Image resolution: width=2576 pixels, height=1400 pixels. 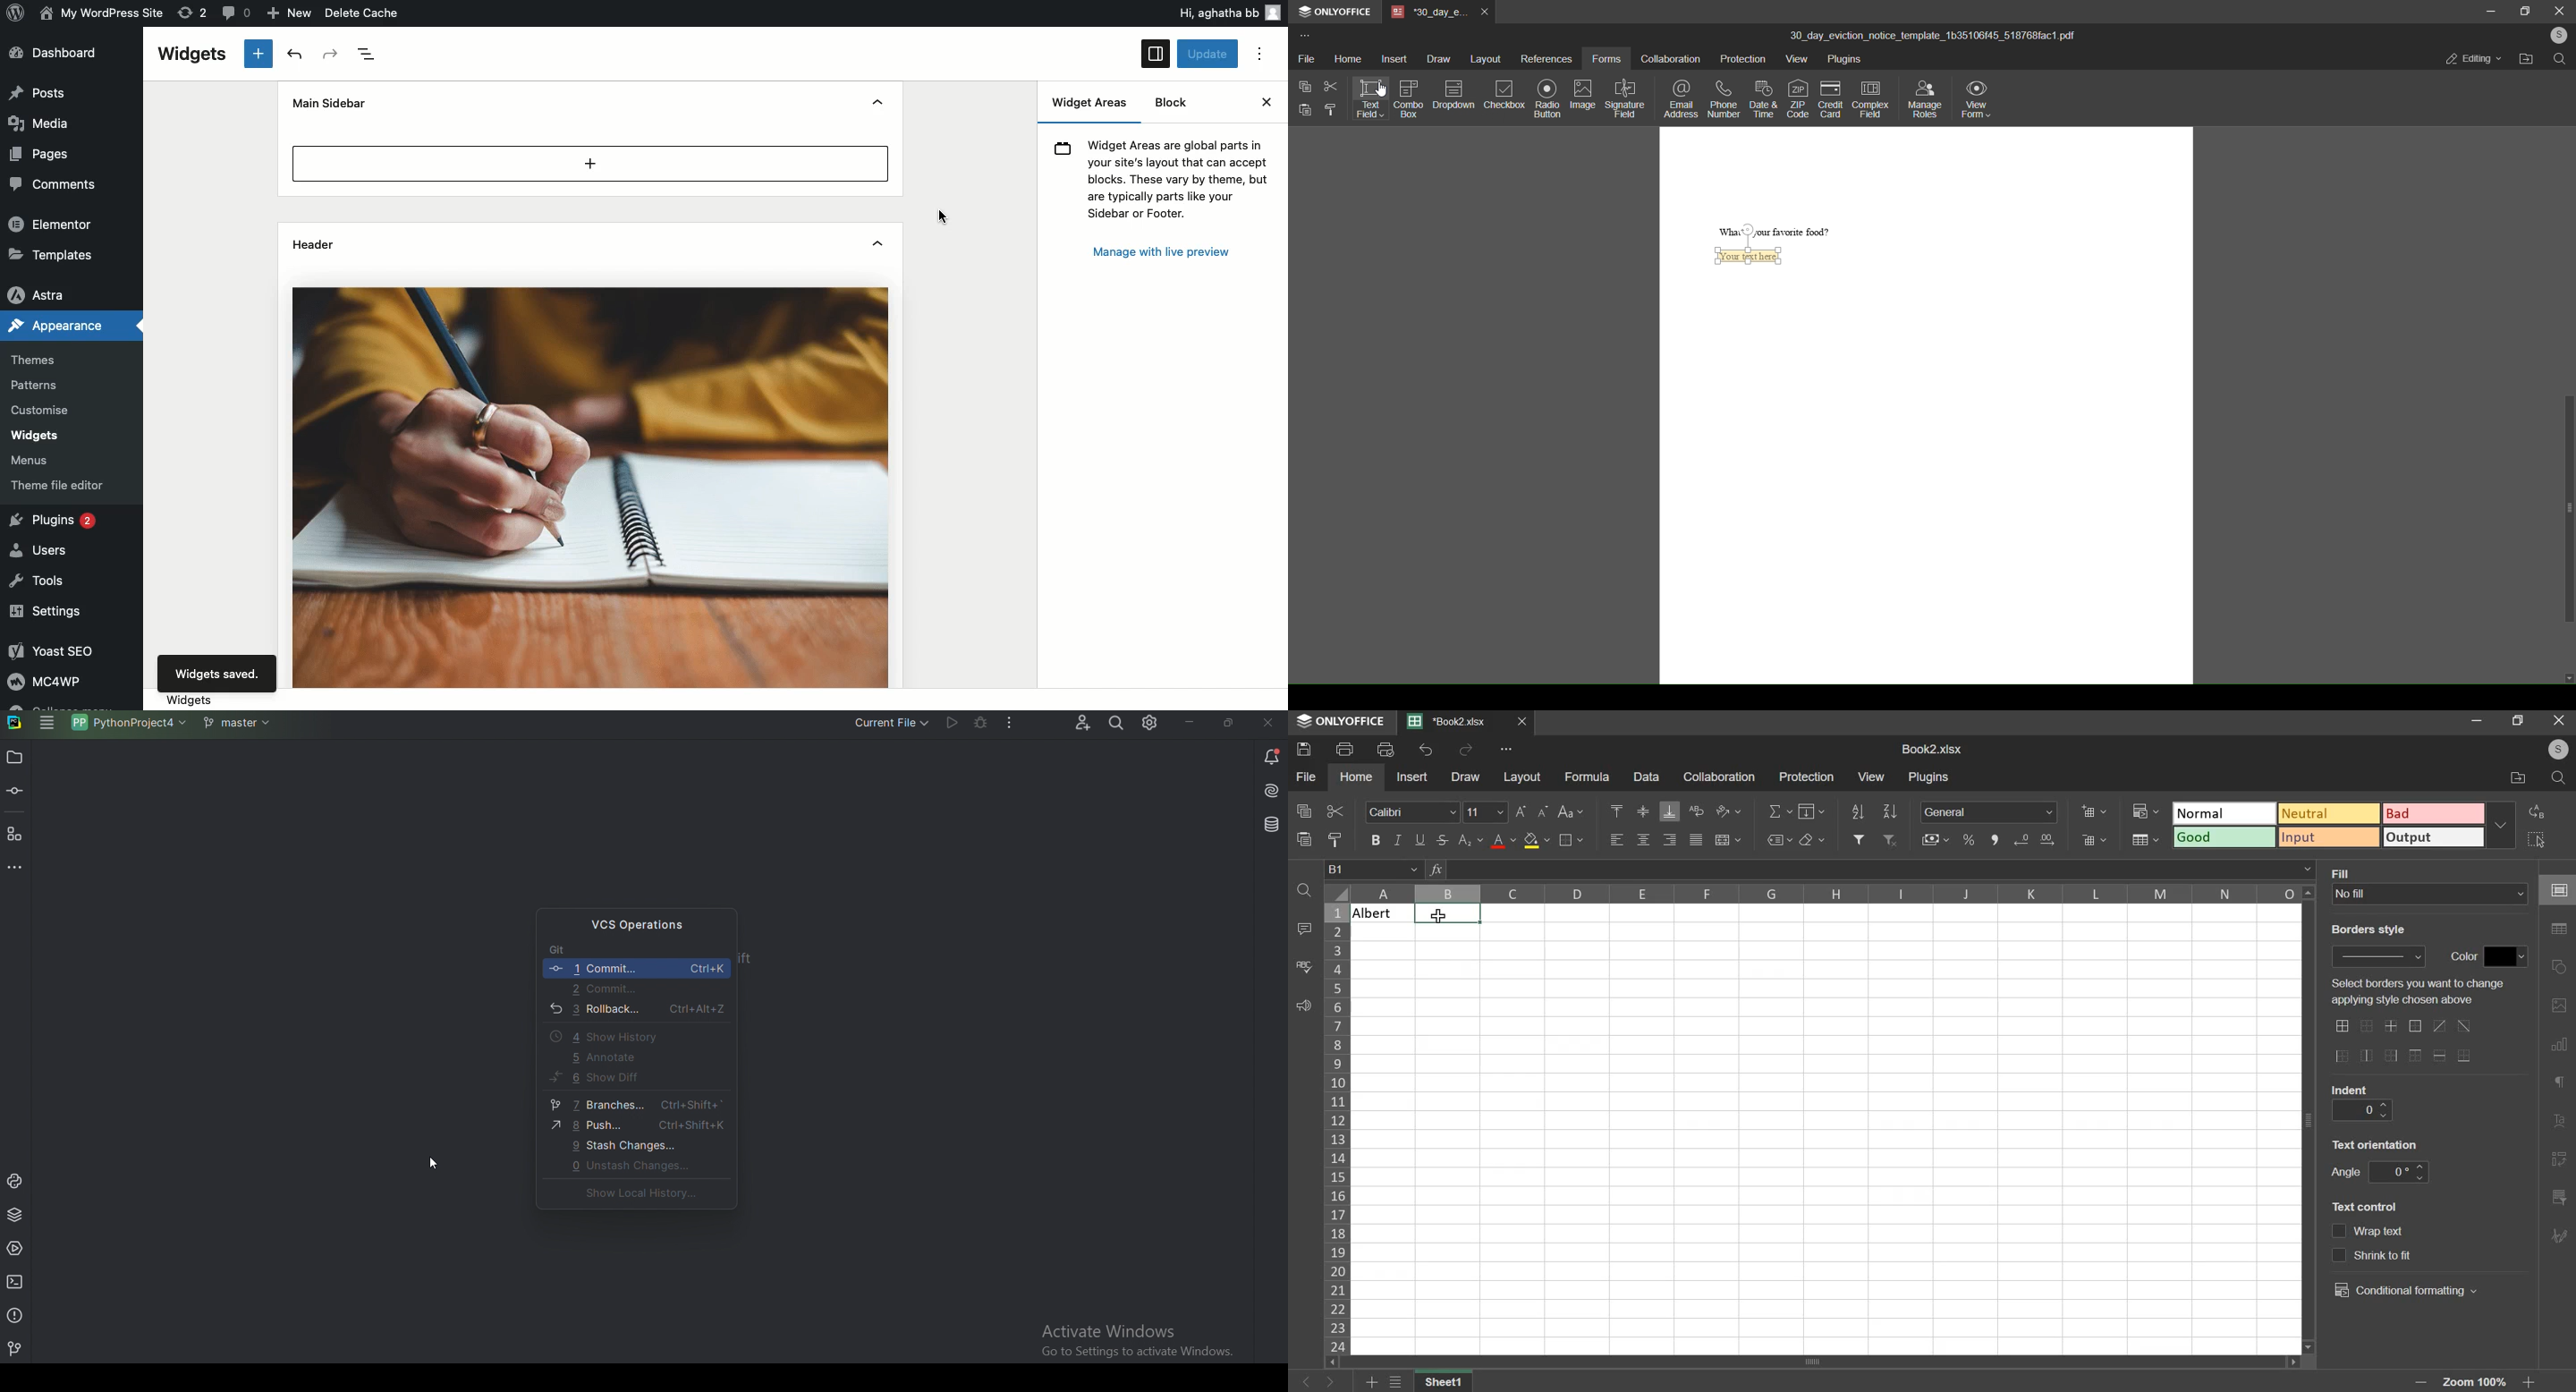 What do you see at coordinates (1672, 840) in the screenshot?
I see `align right` at bounding box center [1672, 840].